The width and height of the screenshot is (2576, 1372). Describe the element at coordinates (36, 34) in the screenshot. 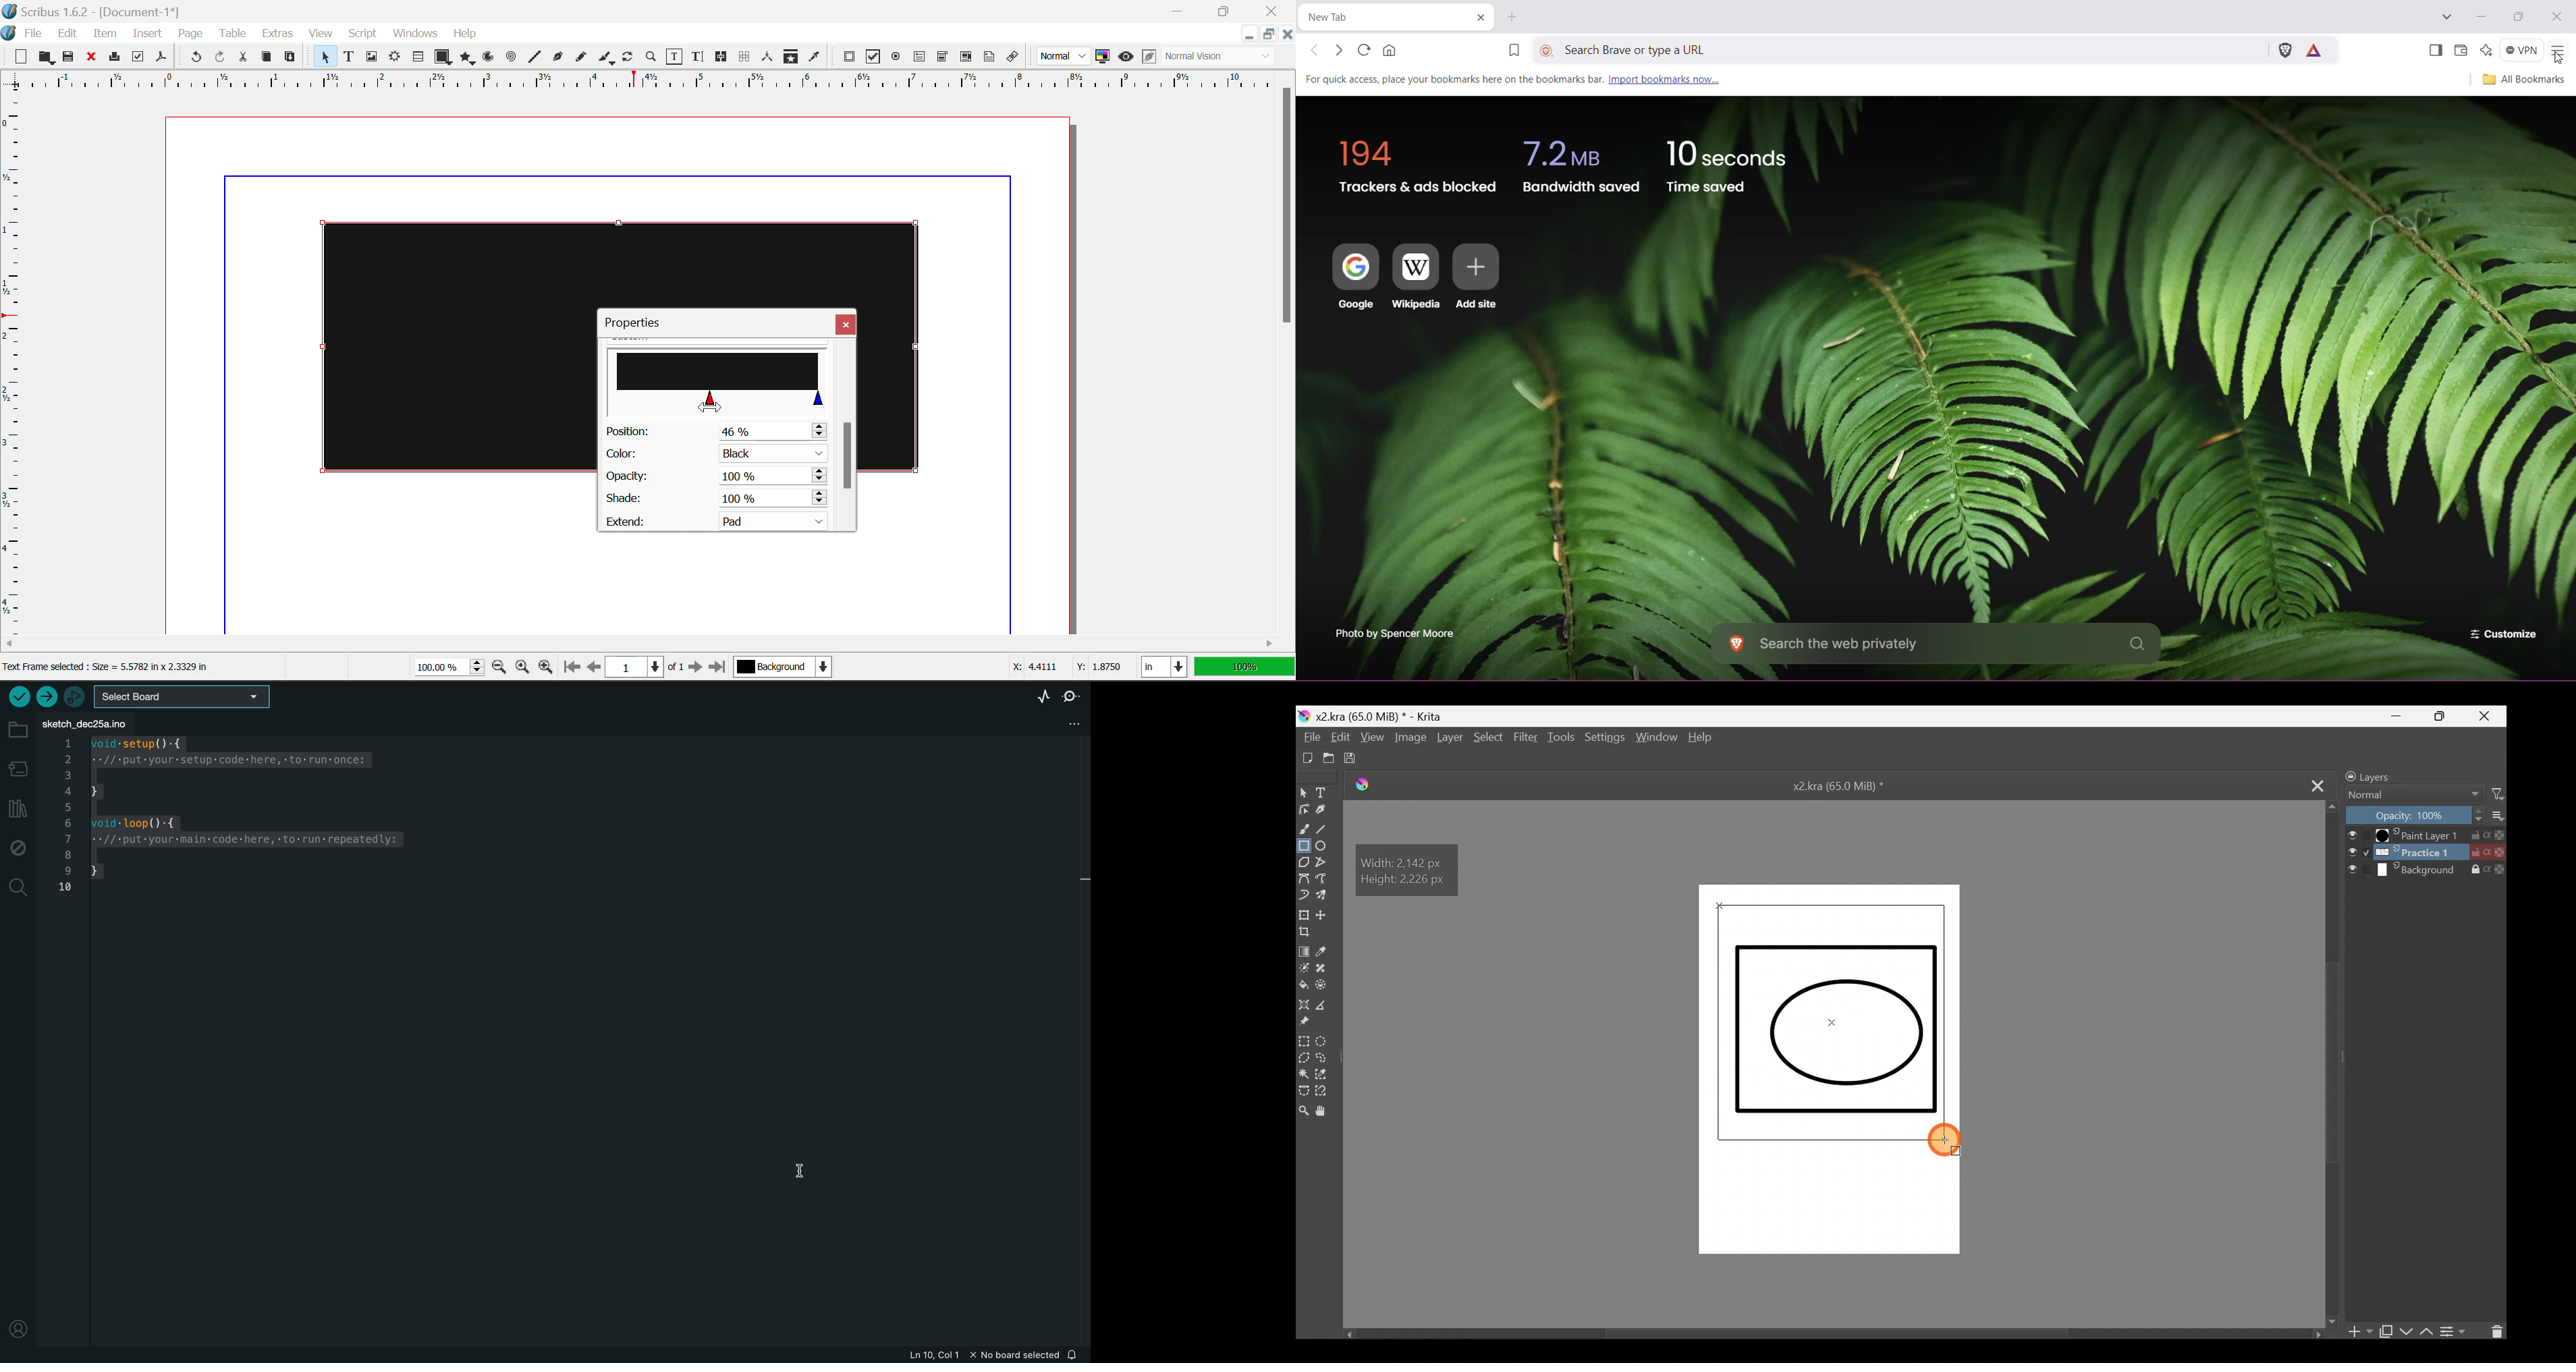

I see `File` at that location.